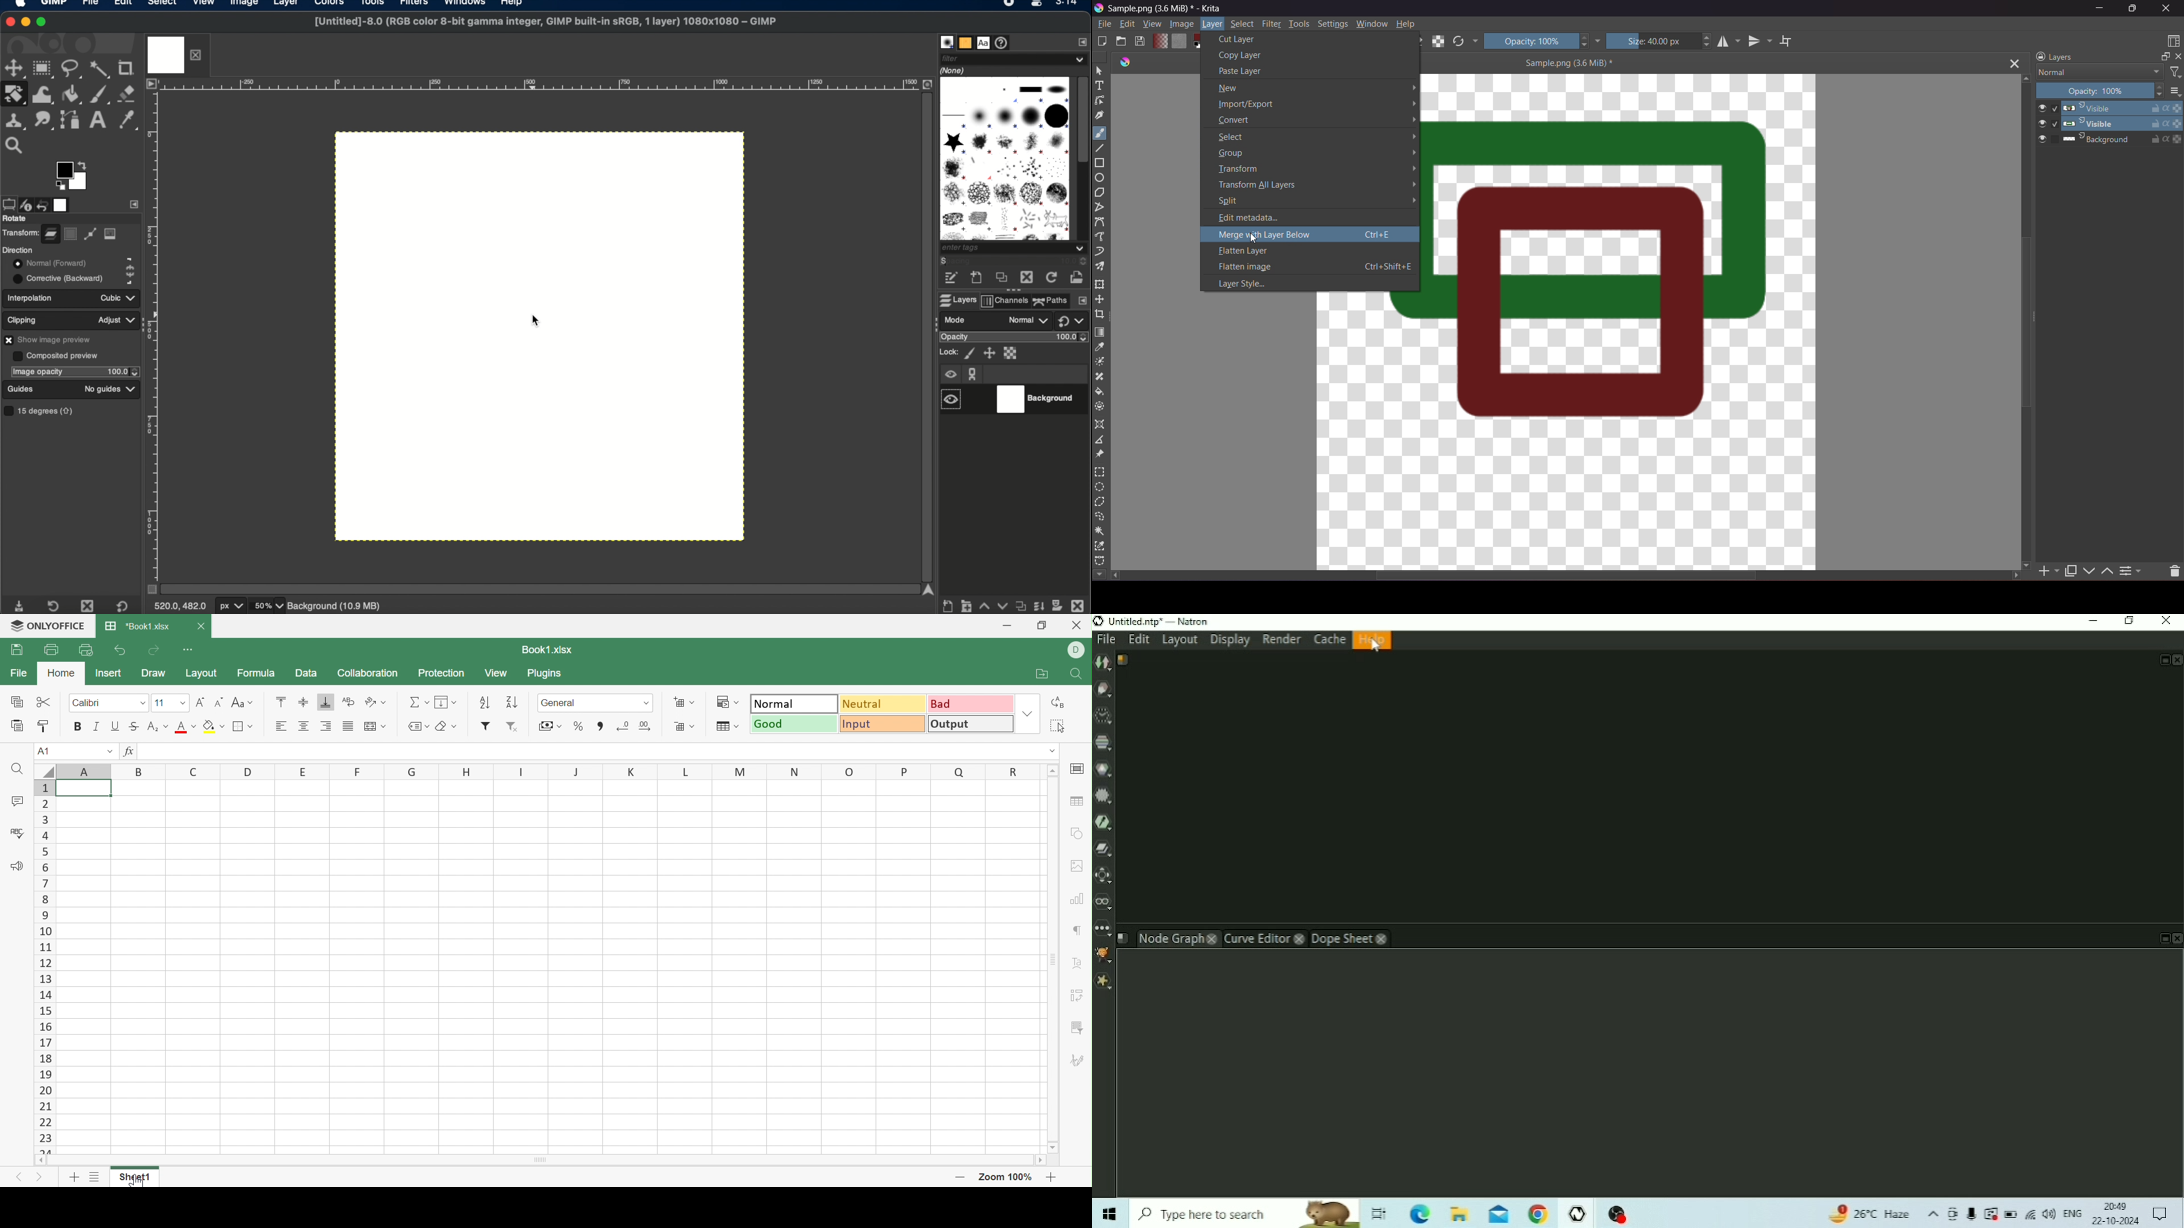 The height and width of the screenshot is (1232, 2184). What do you see at coordinates (1006, 302) in the screenshot?
I see `channels` at bounding box center [1006, 302].